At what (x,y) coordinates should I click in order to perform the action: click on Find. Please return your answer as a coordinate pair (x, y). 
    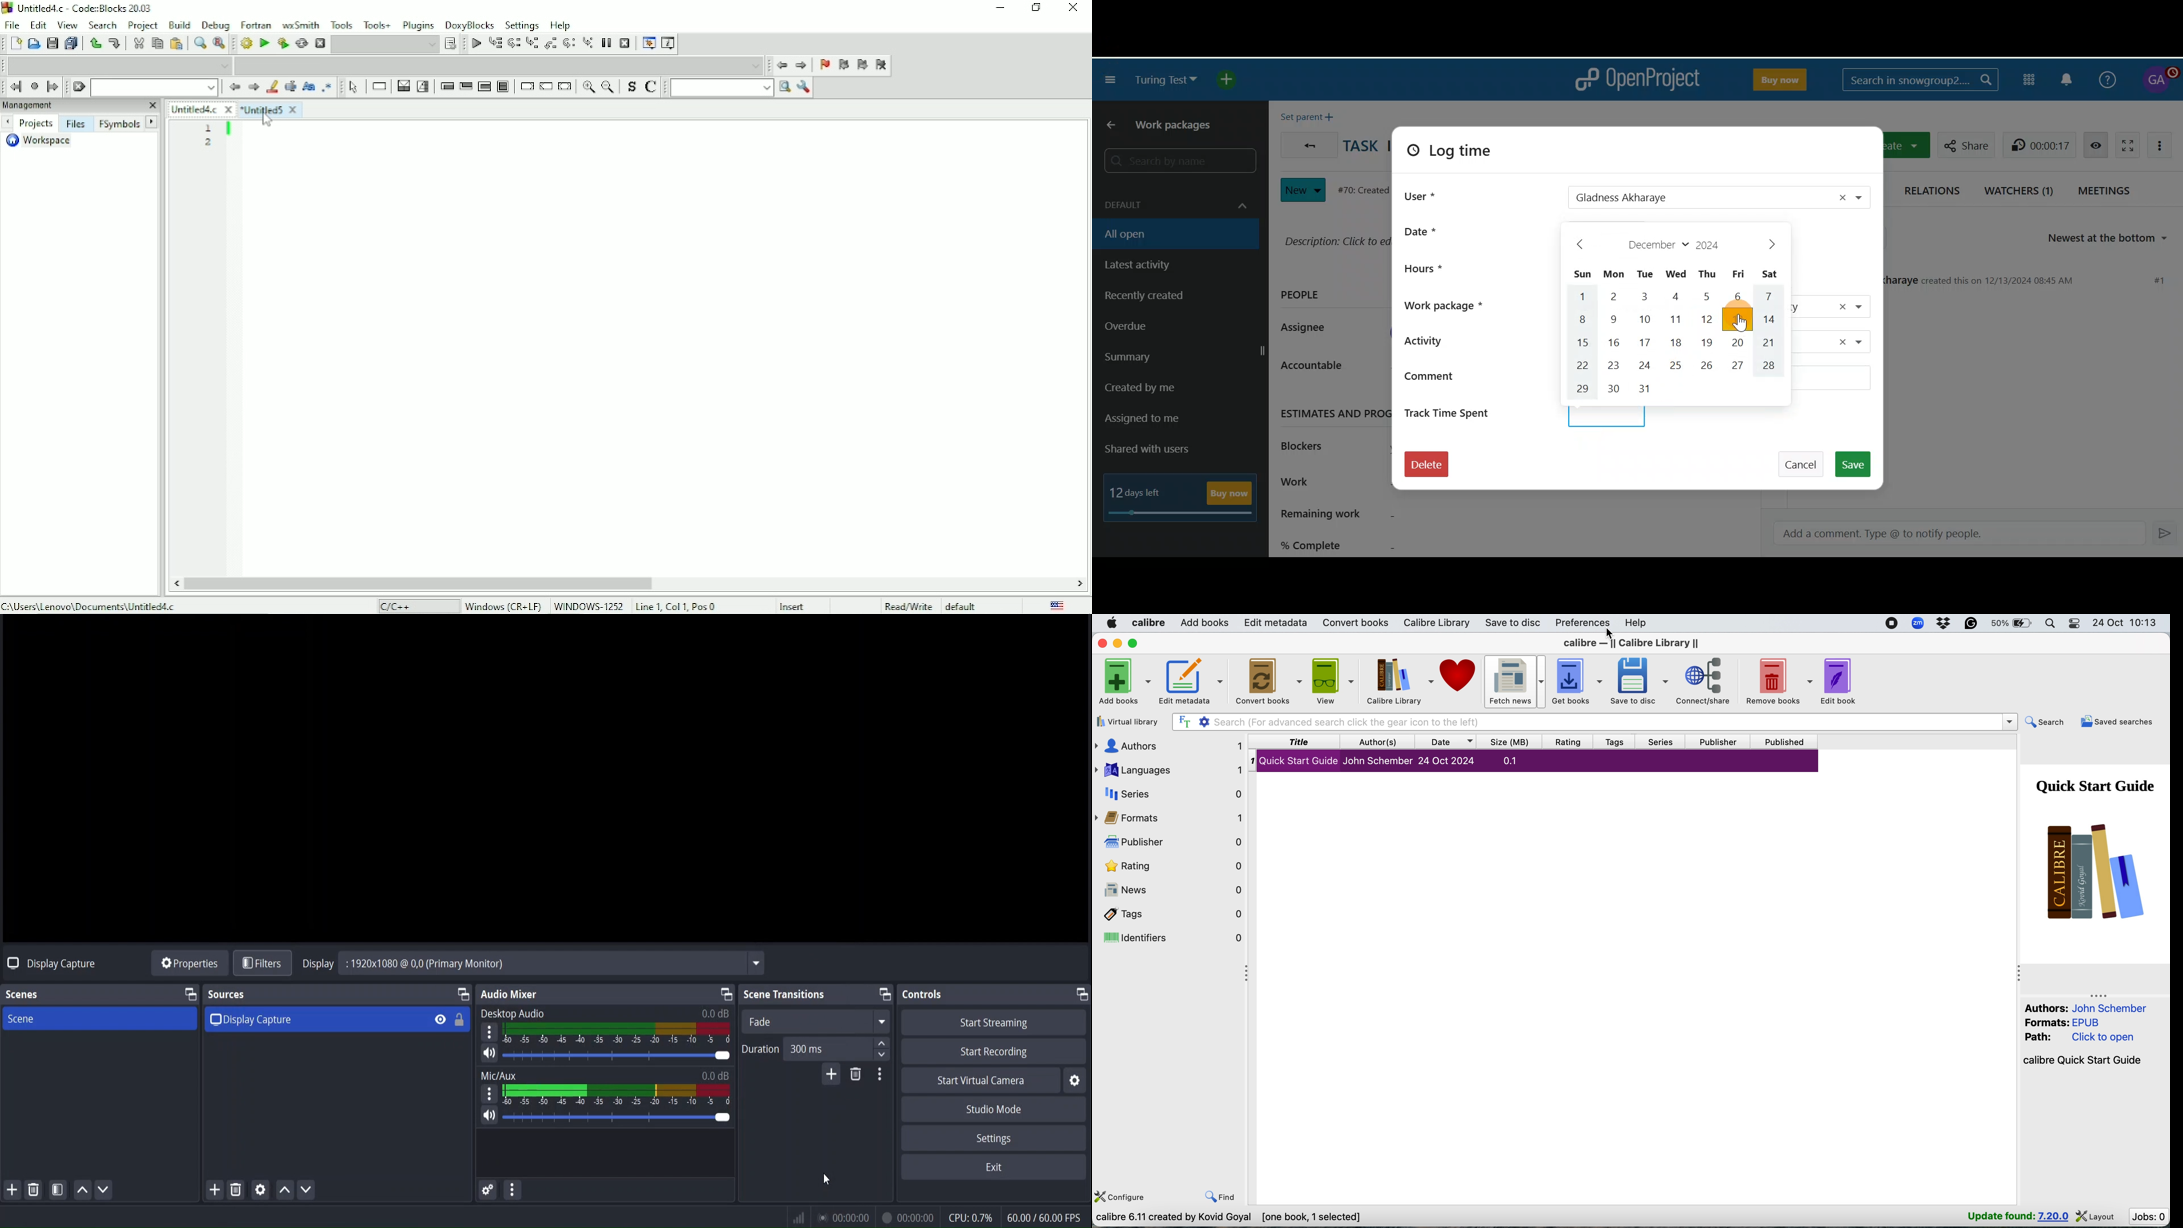
    Looking at the image, I should click on (199, 44).